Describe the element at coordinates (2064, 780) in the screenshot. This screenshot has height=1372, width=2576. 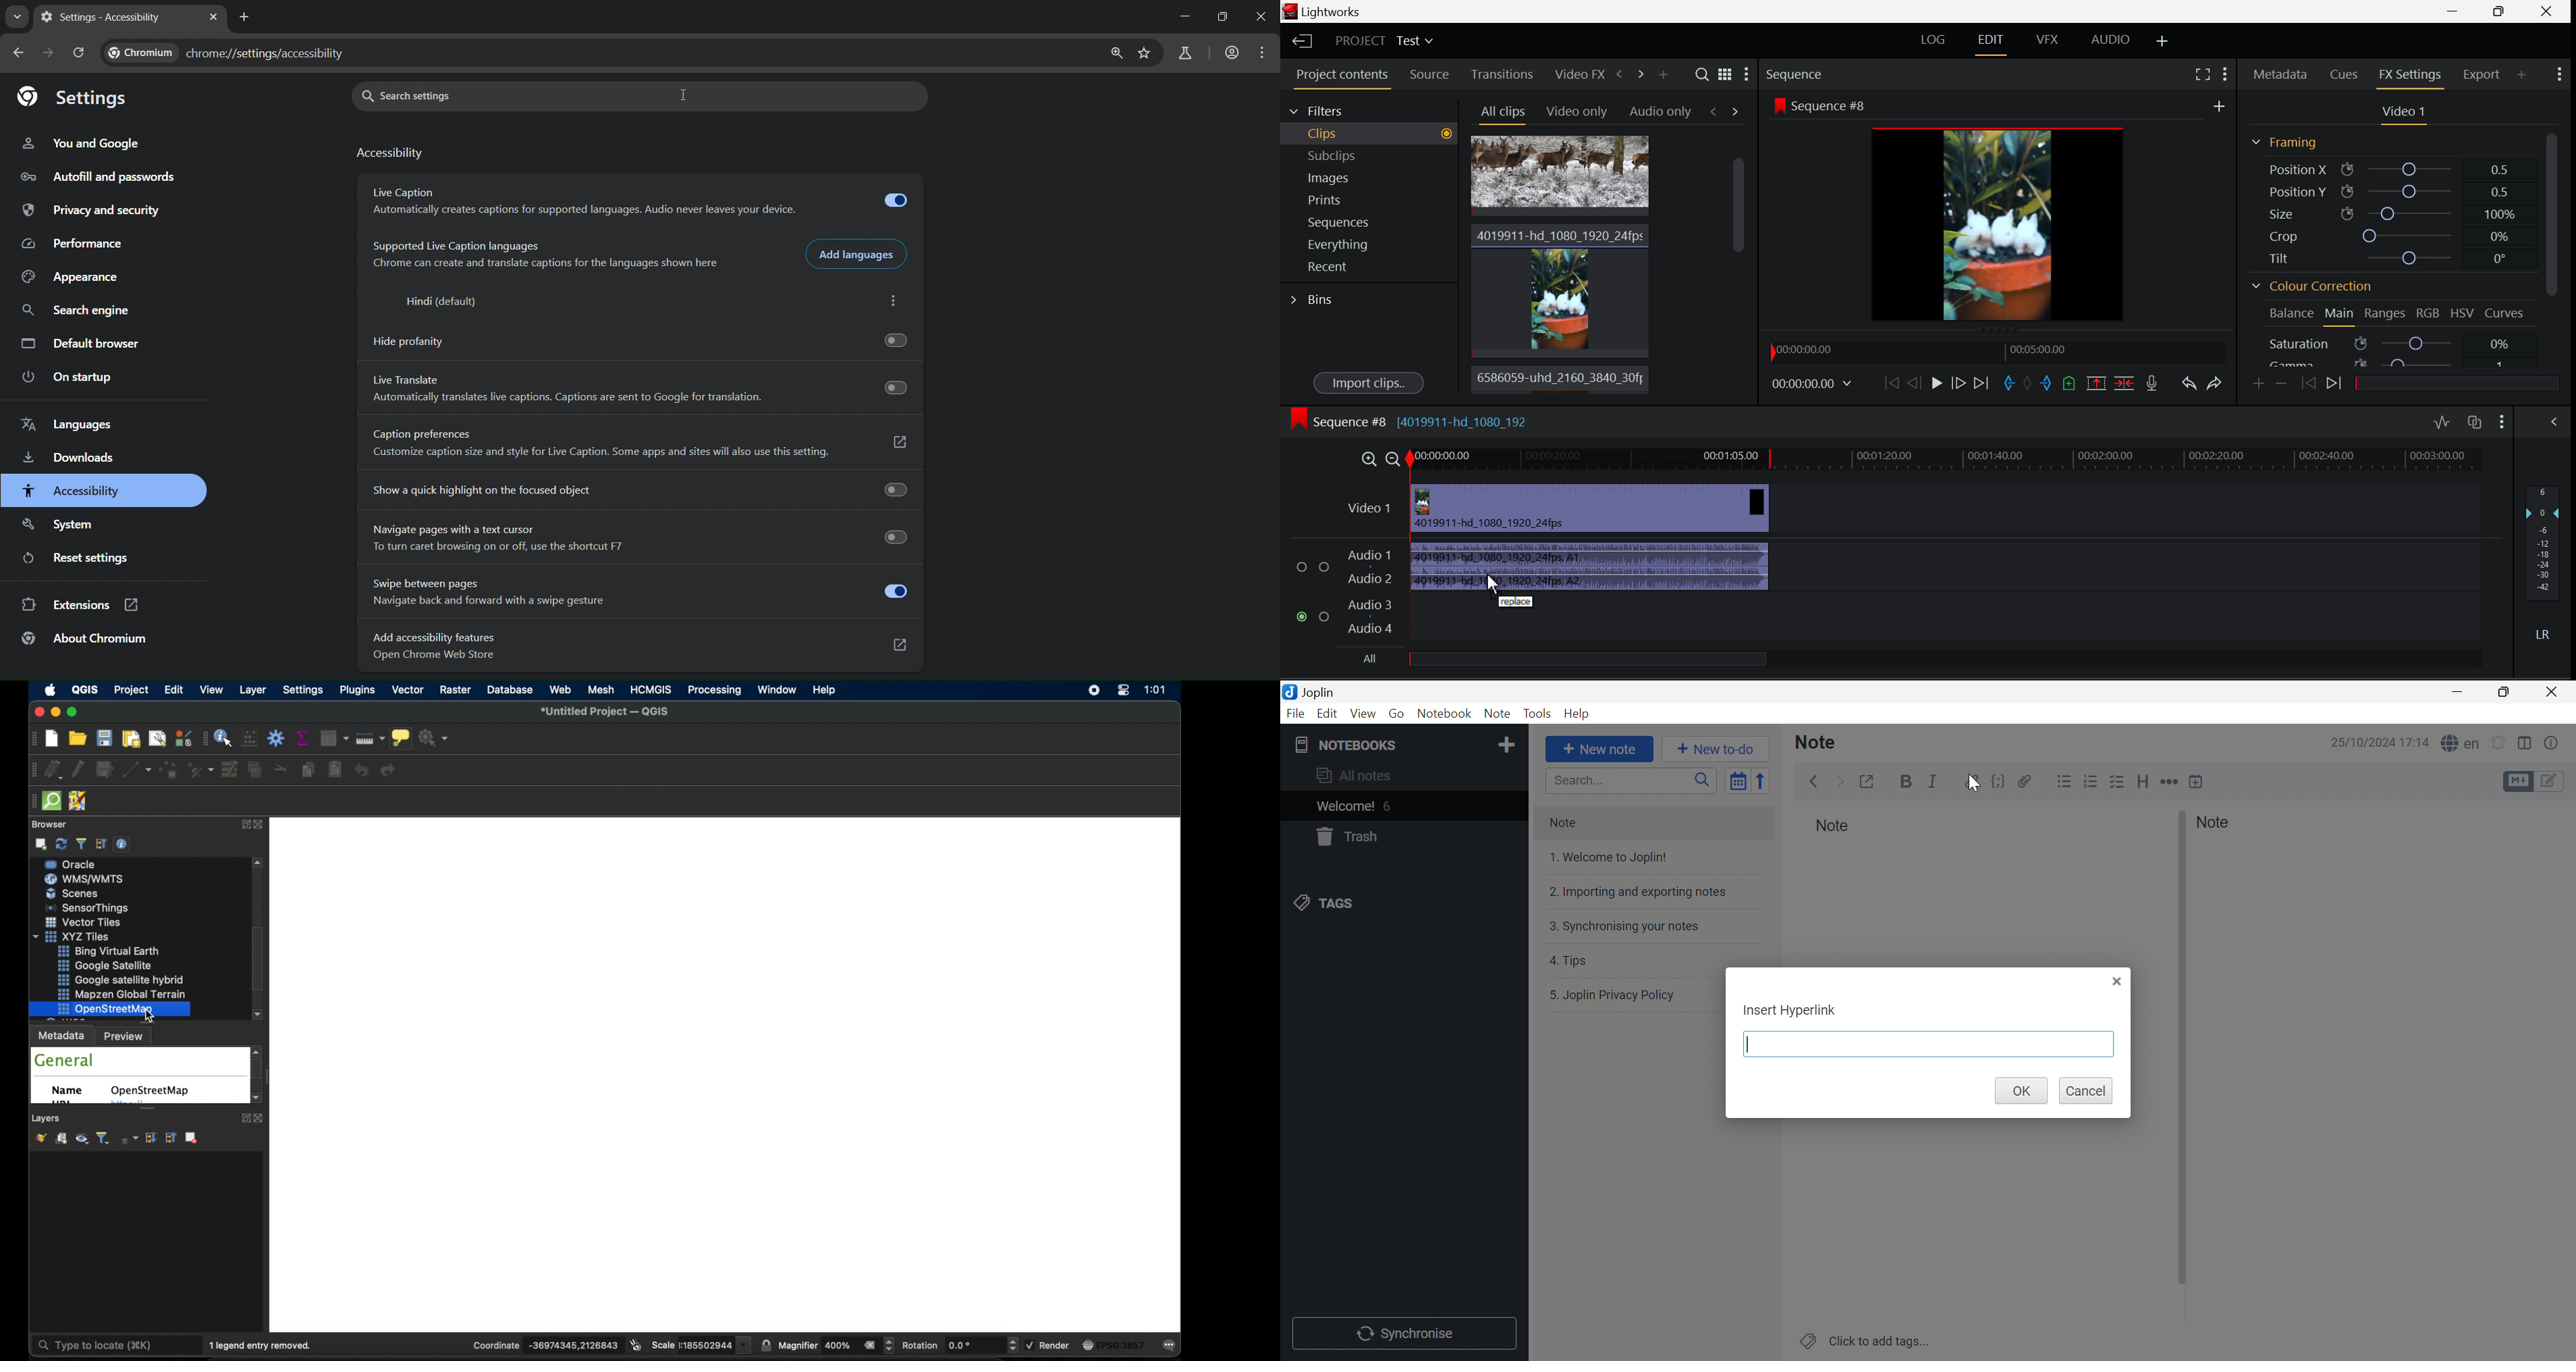
I see `Bulleted List` at that location.